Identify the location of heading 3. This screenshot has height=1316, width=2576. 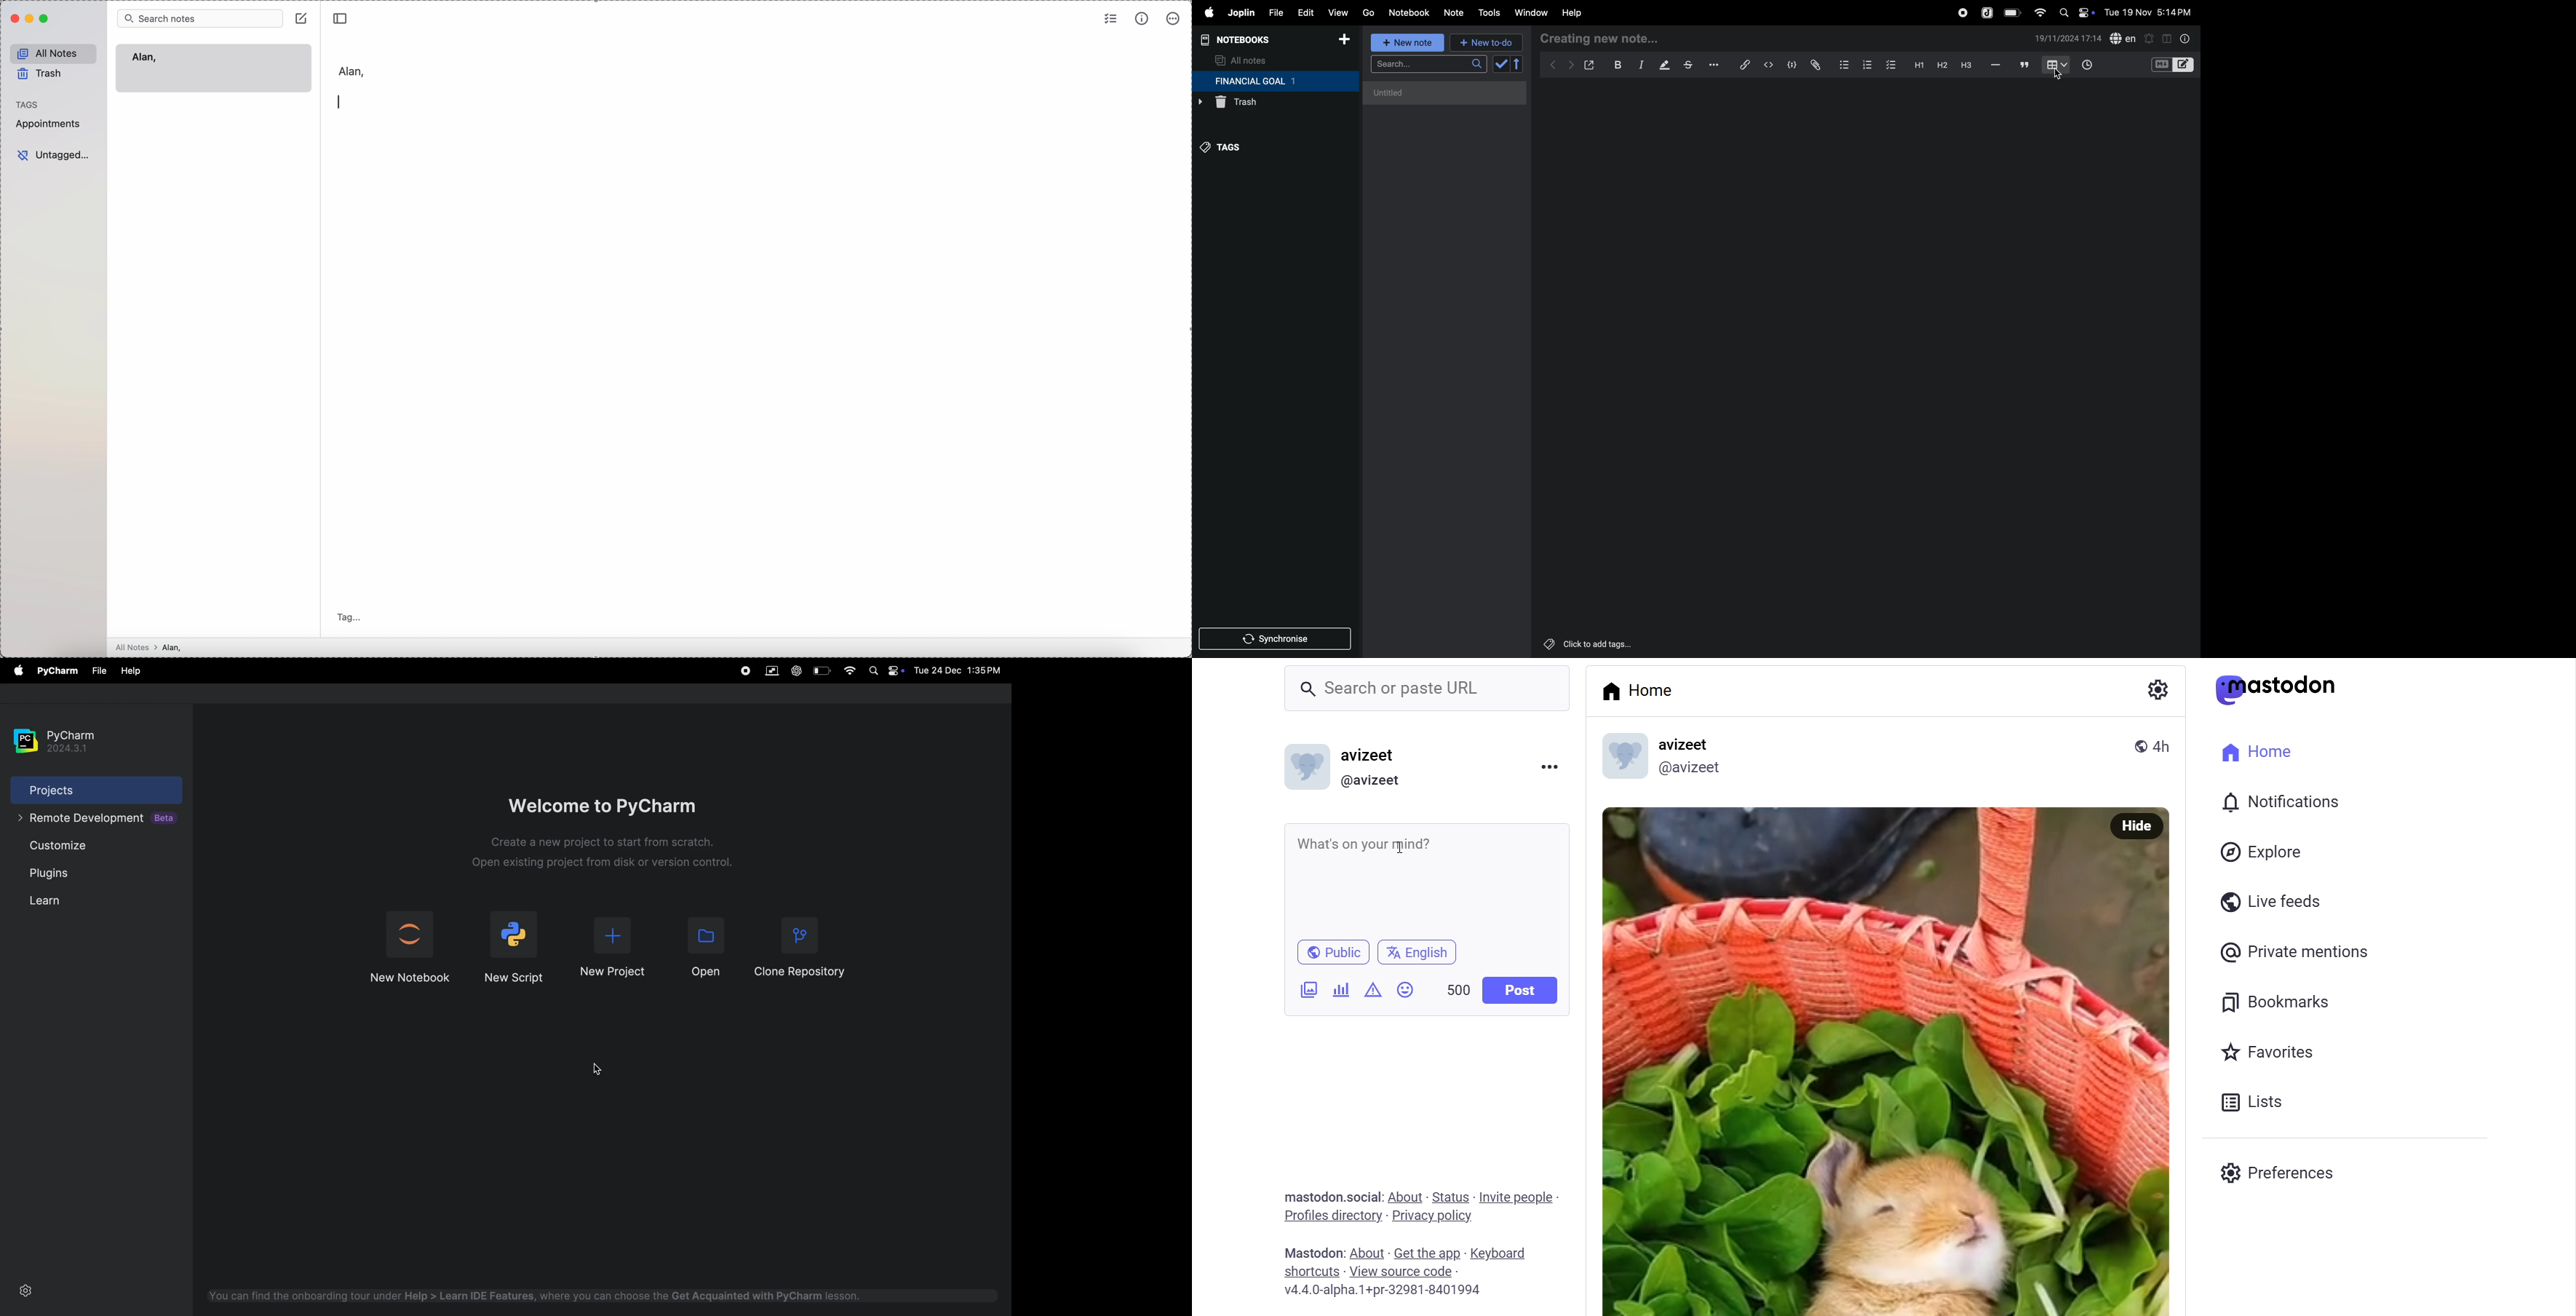
(1966, 65).